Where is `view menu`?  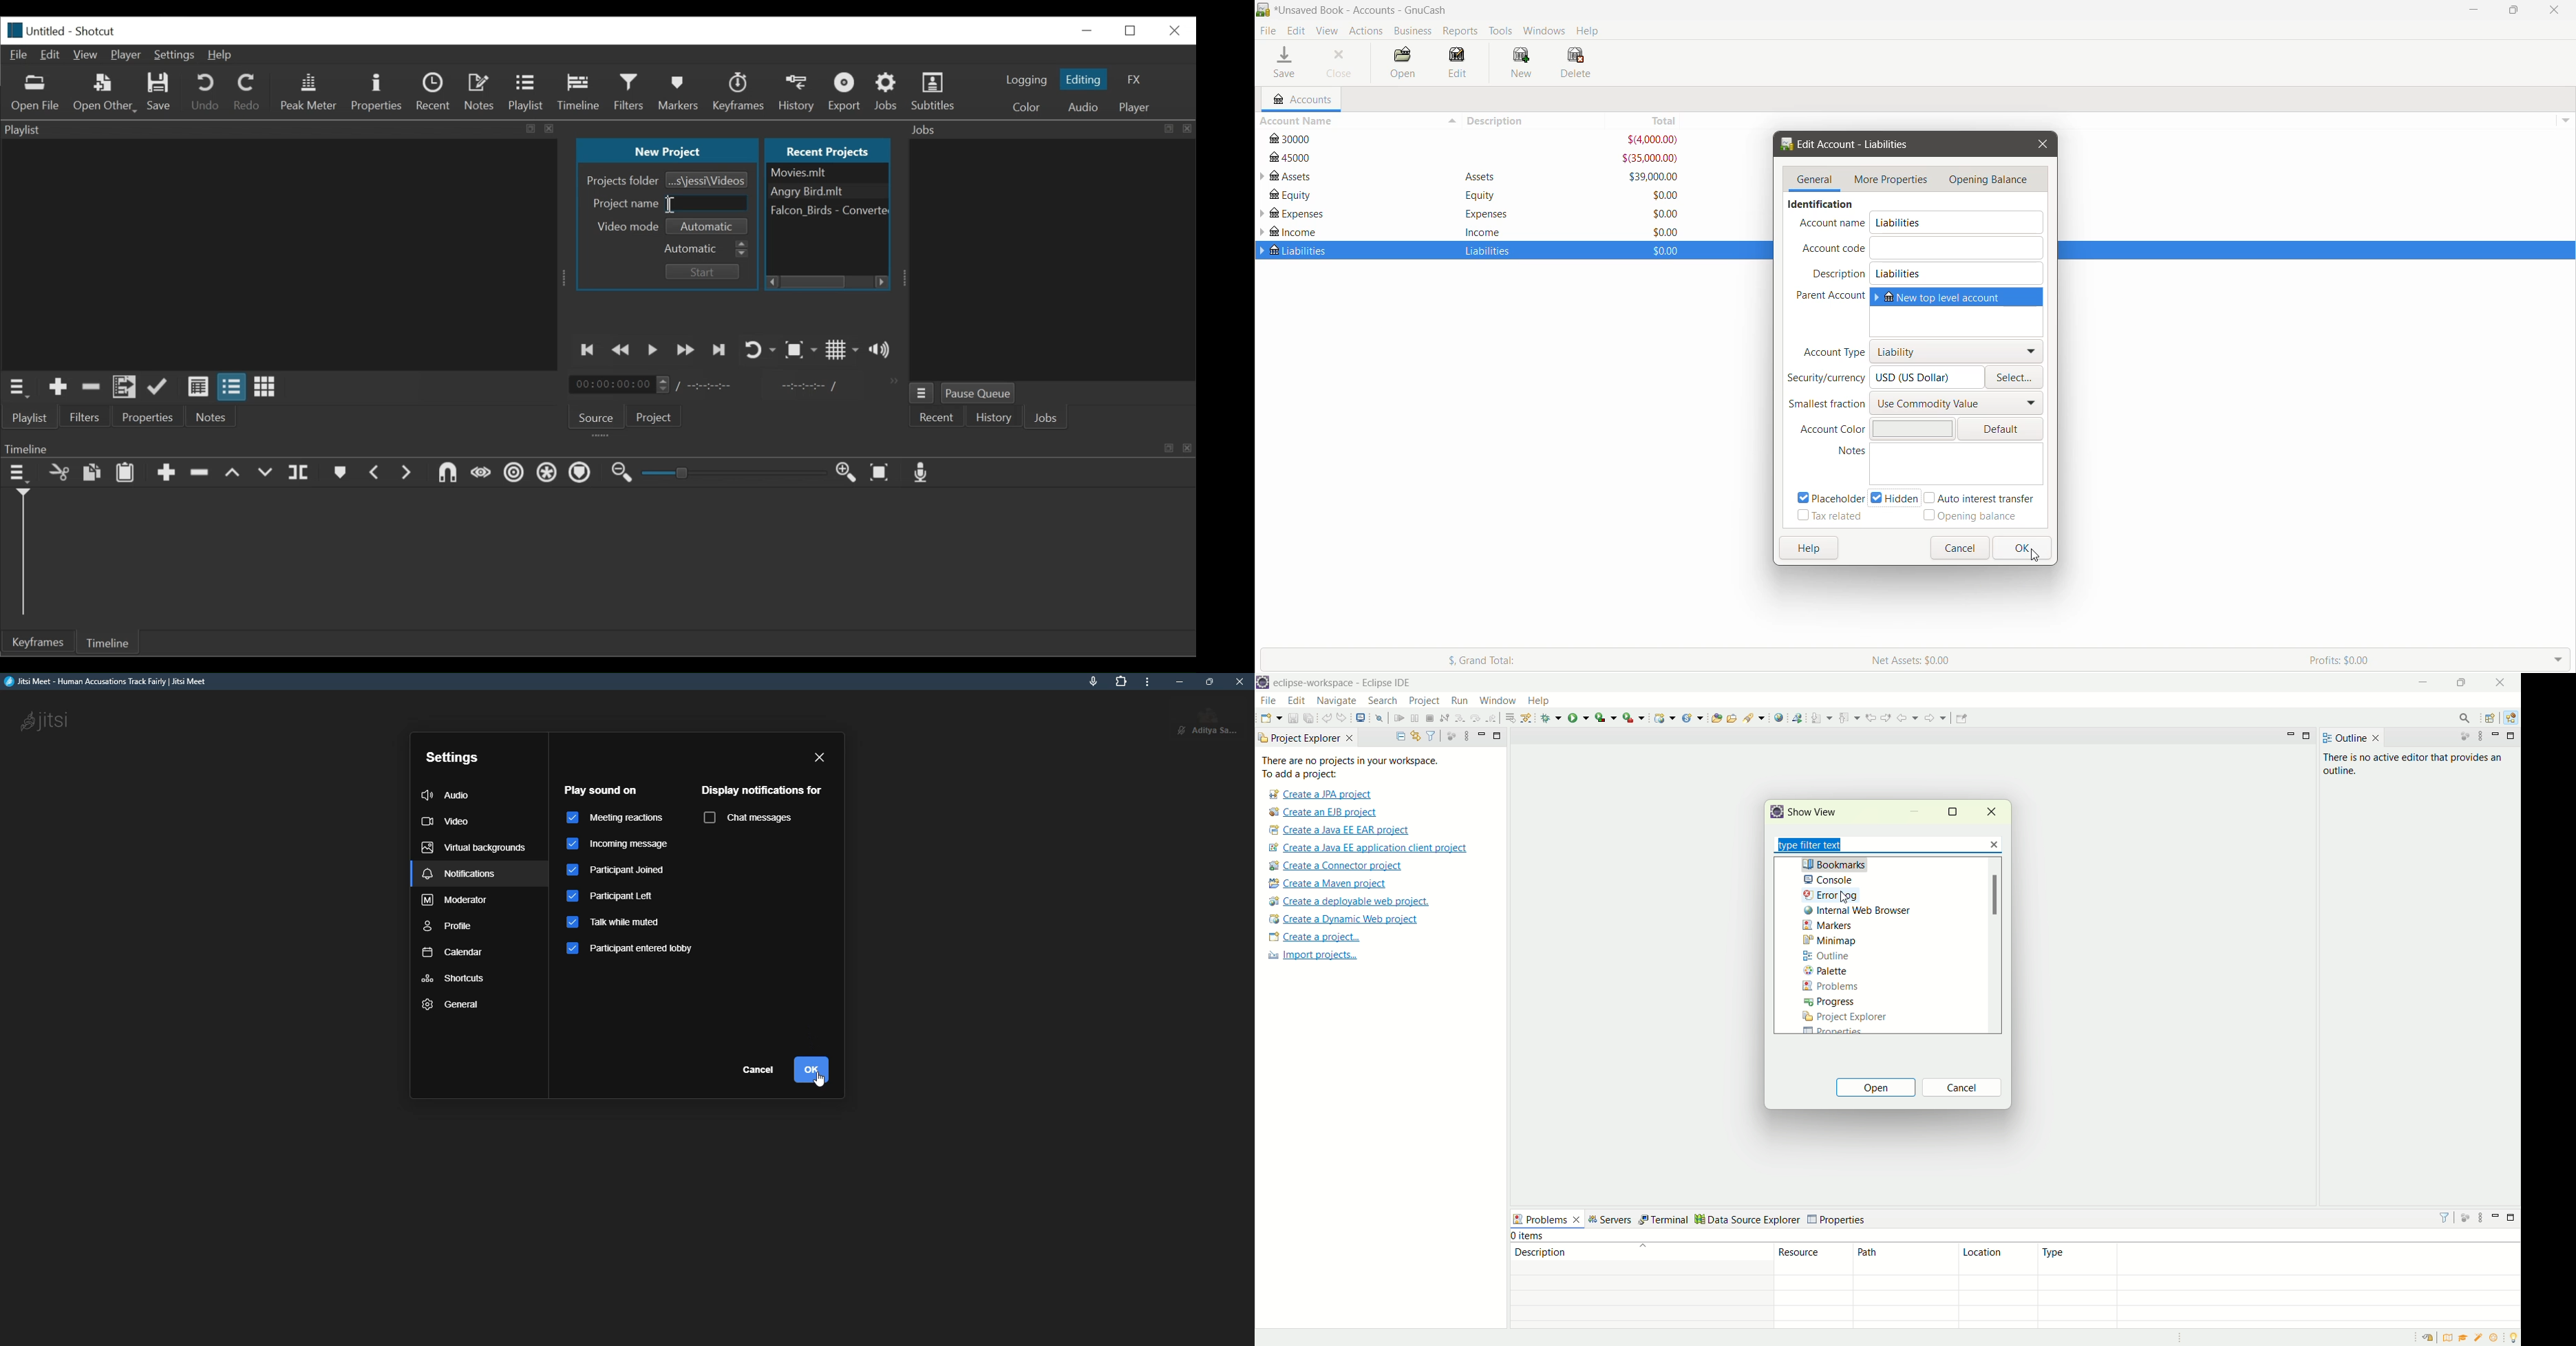 view menu is located at coordinates (2483, 1218).